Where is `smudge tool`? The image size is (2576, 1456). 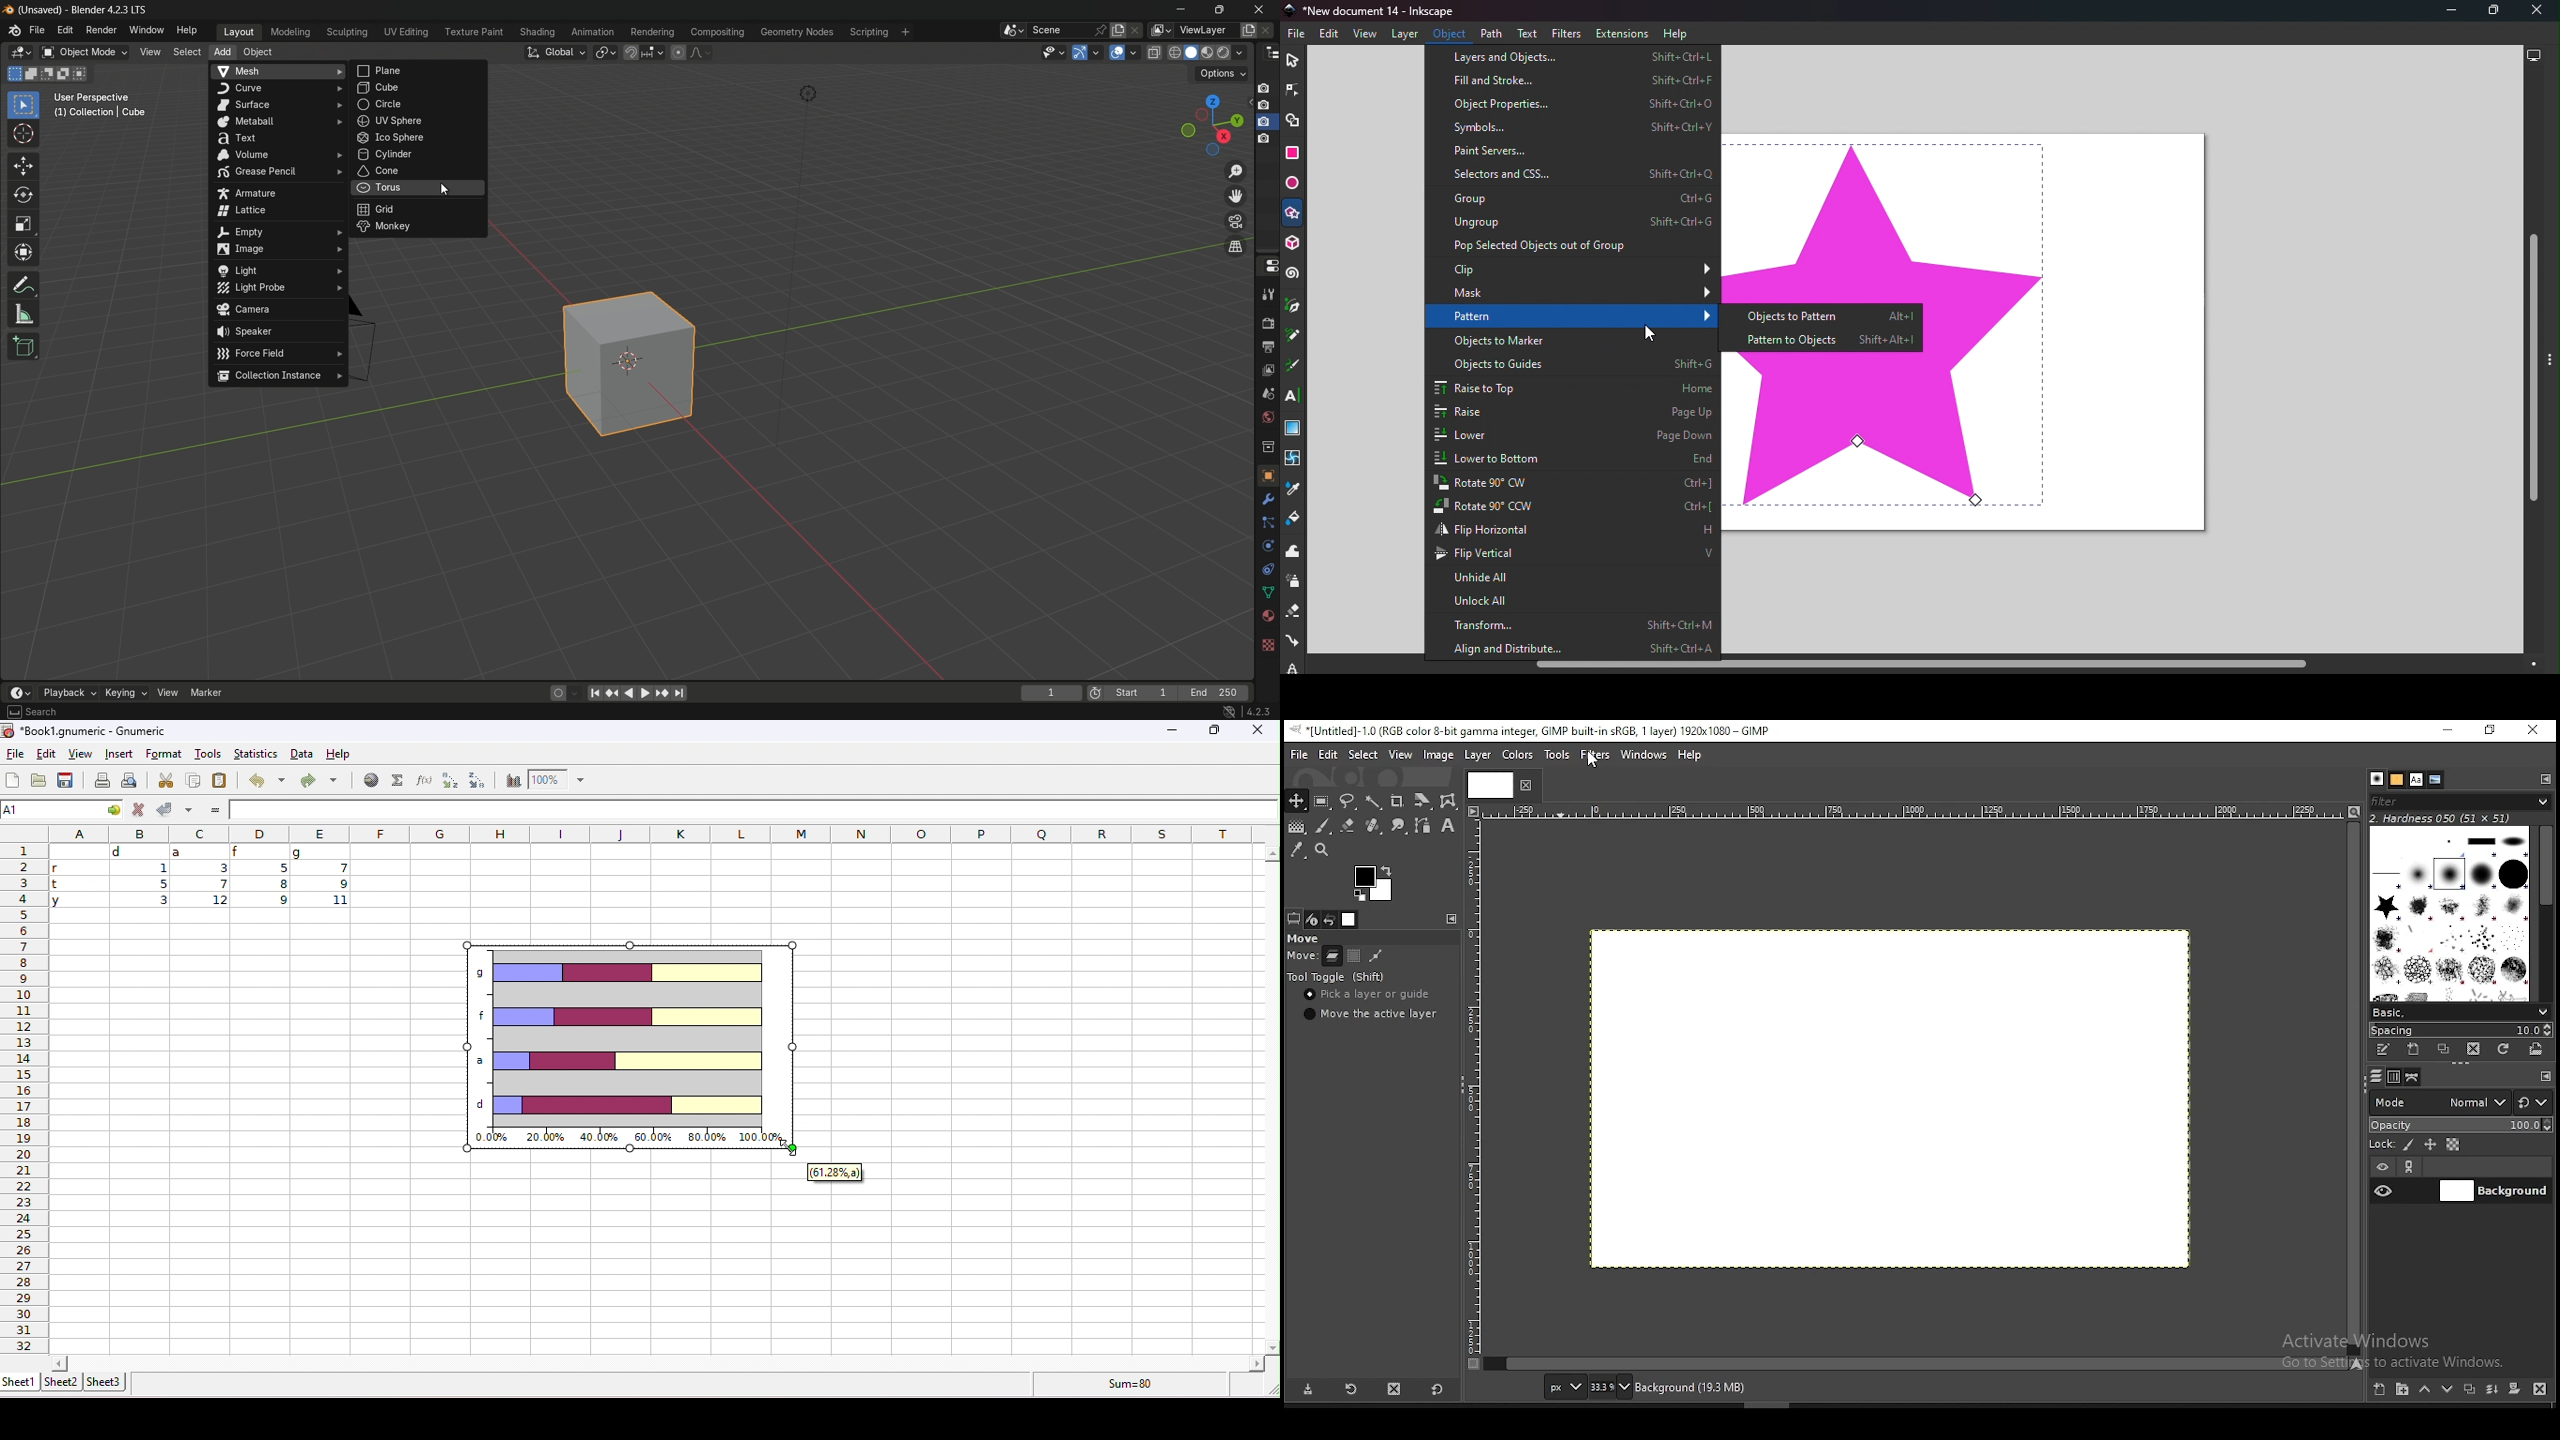 smudge tool is located at coordinates (1401, 827).